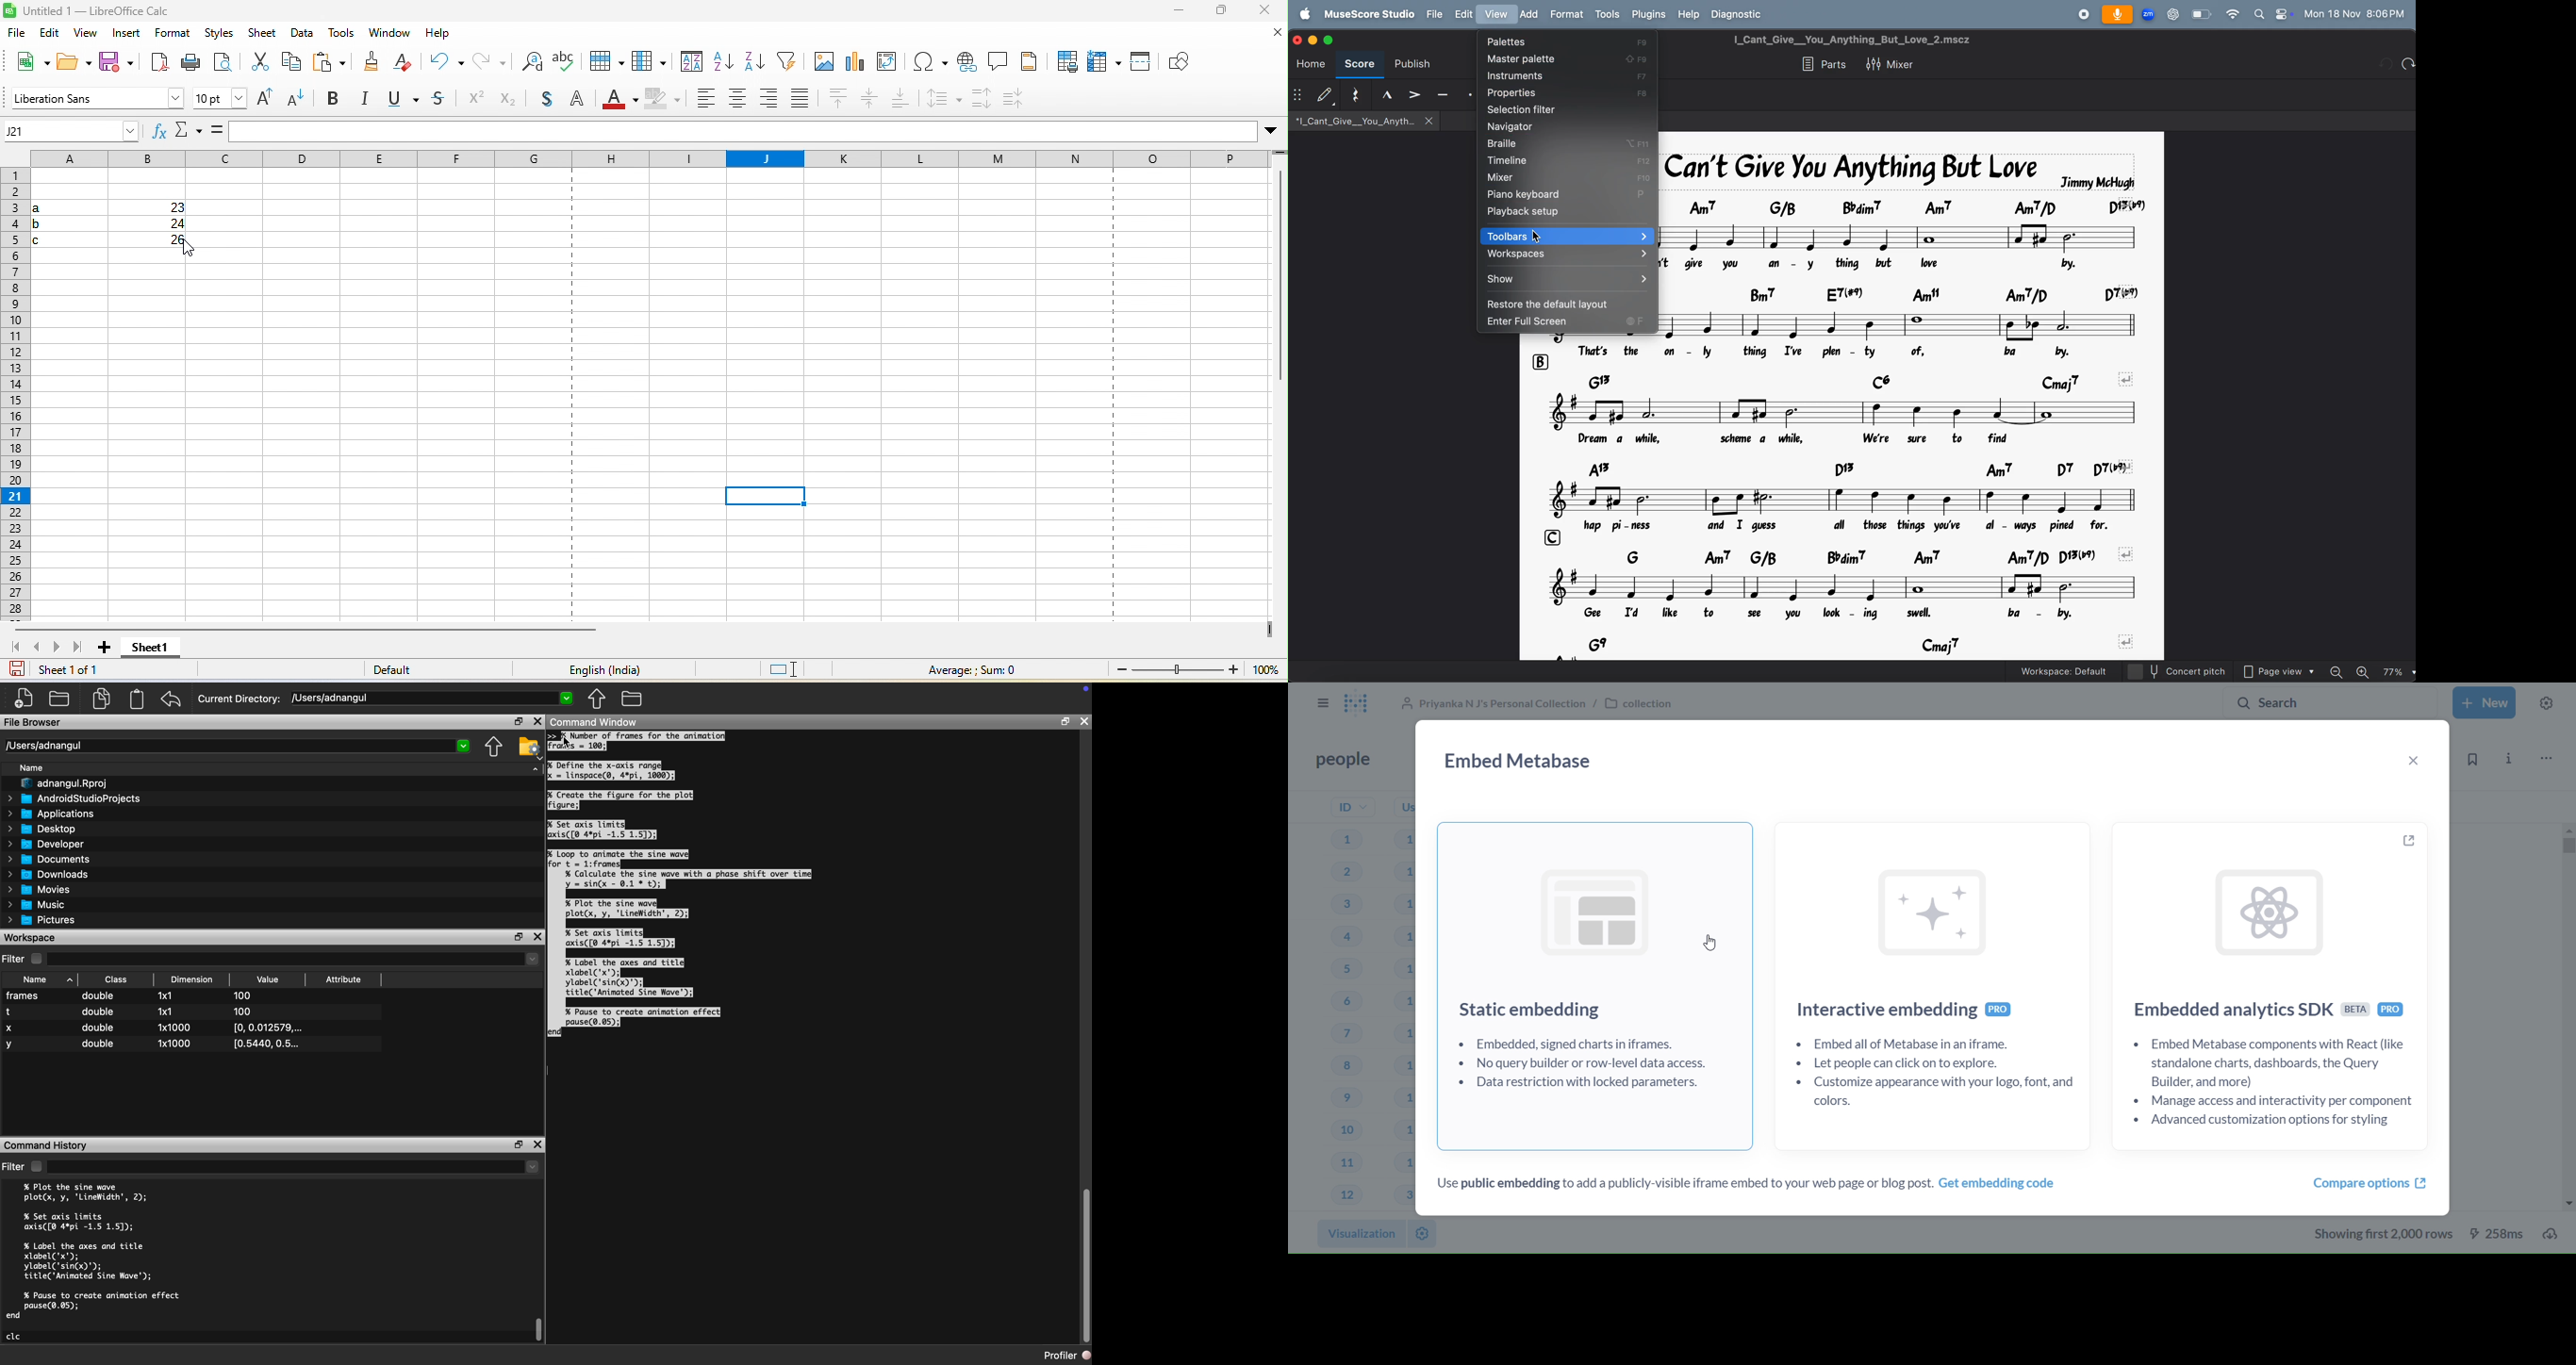  I want to click on lyrics, so click(1861, 527).